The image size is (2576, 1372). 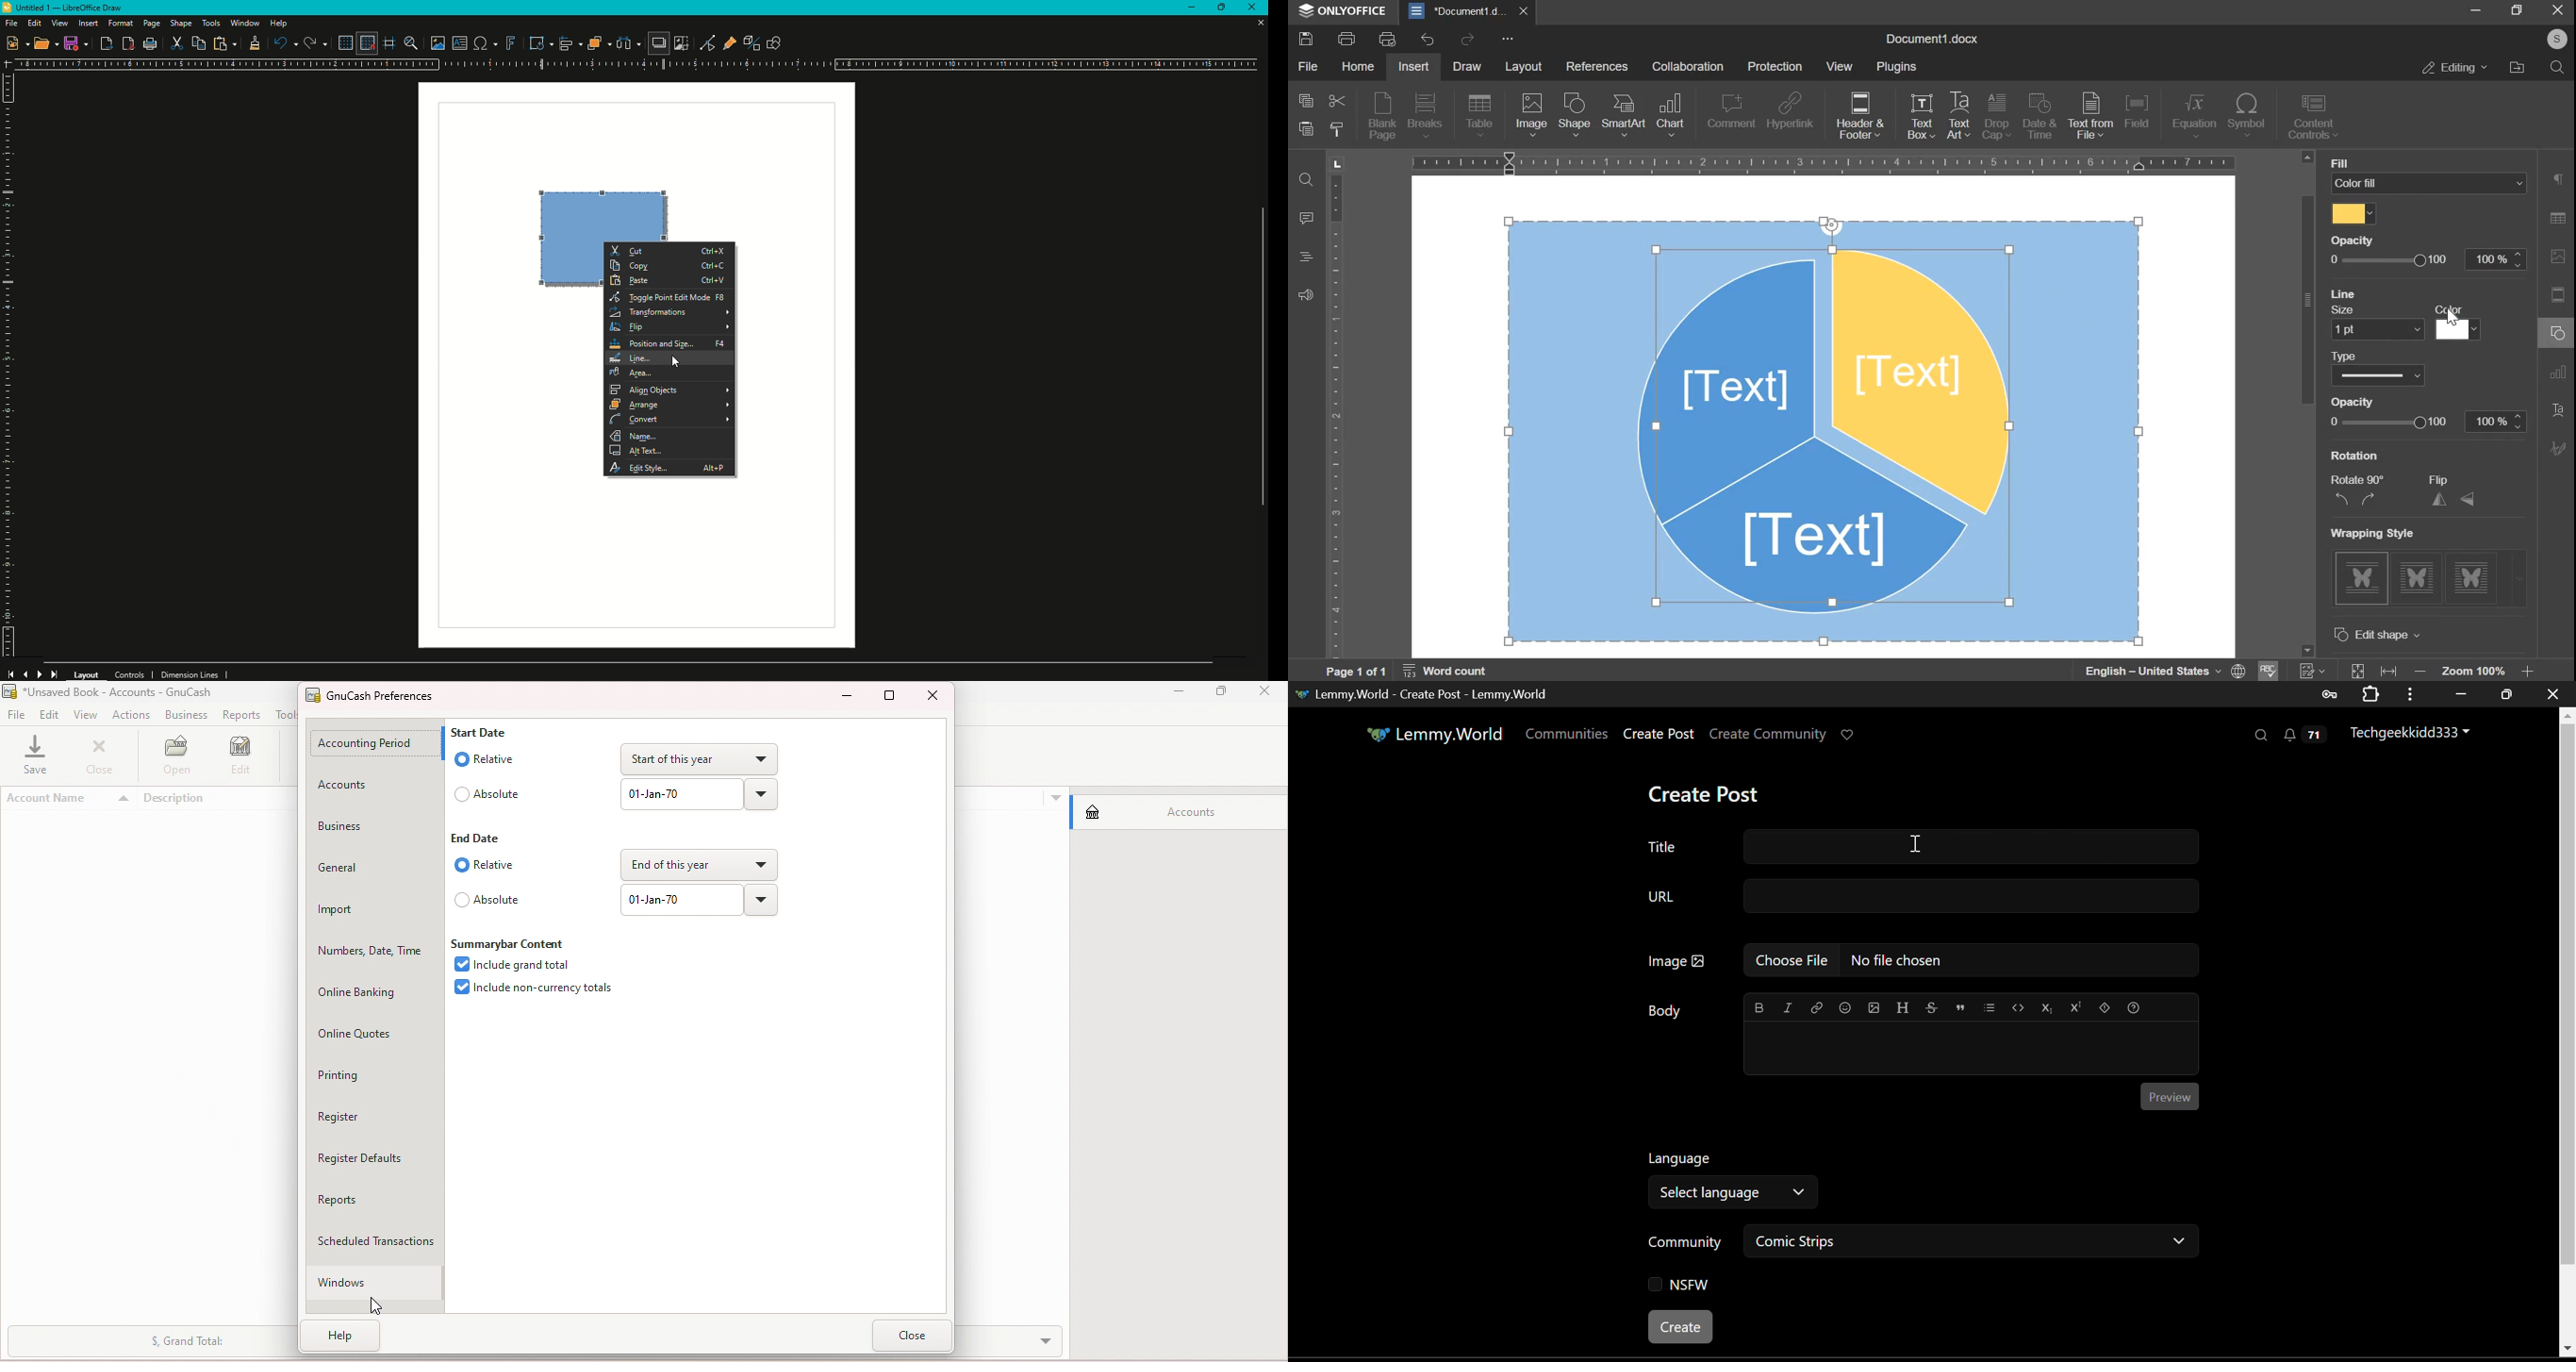 I want to click on Paste, so click(x=225, y=44).